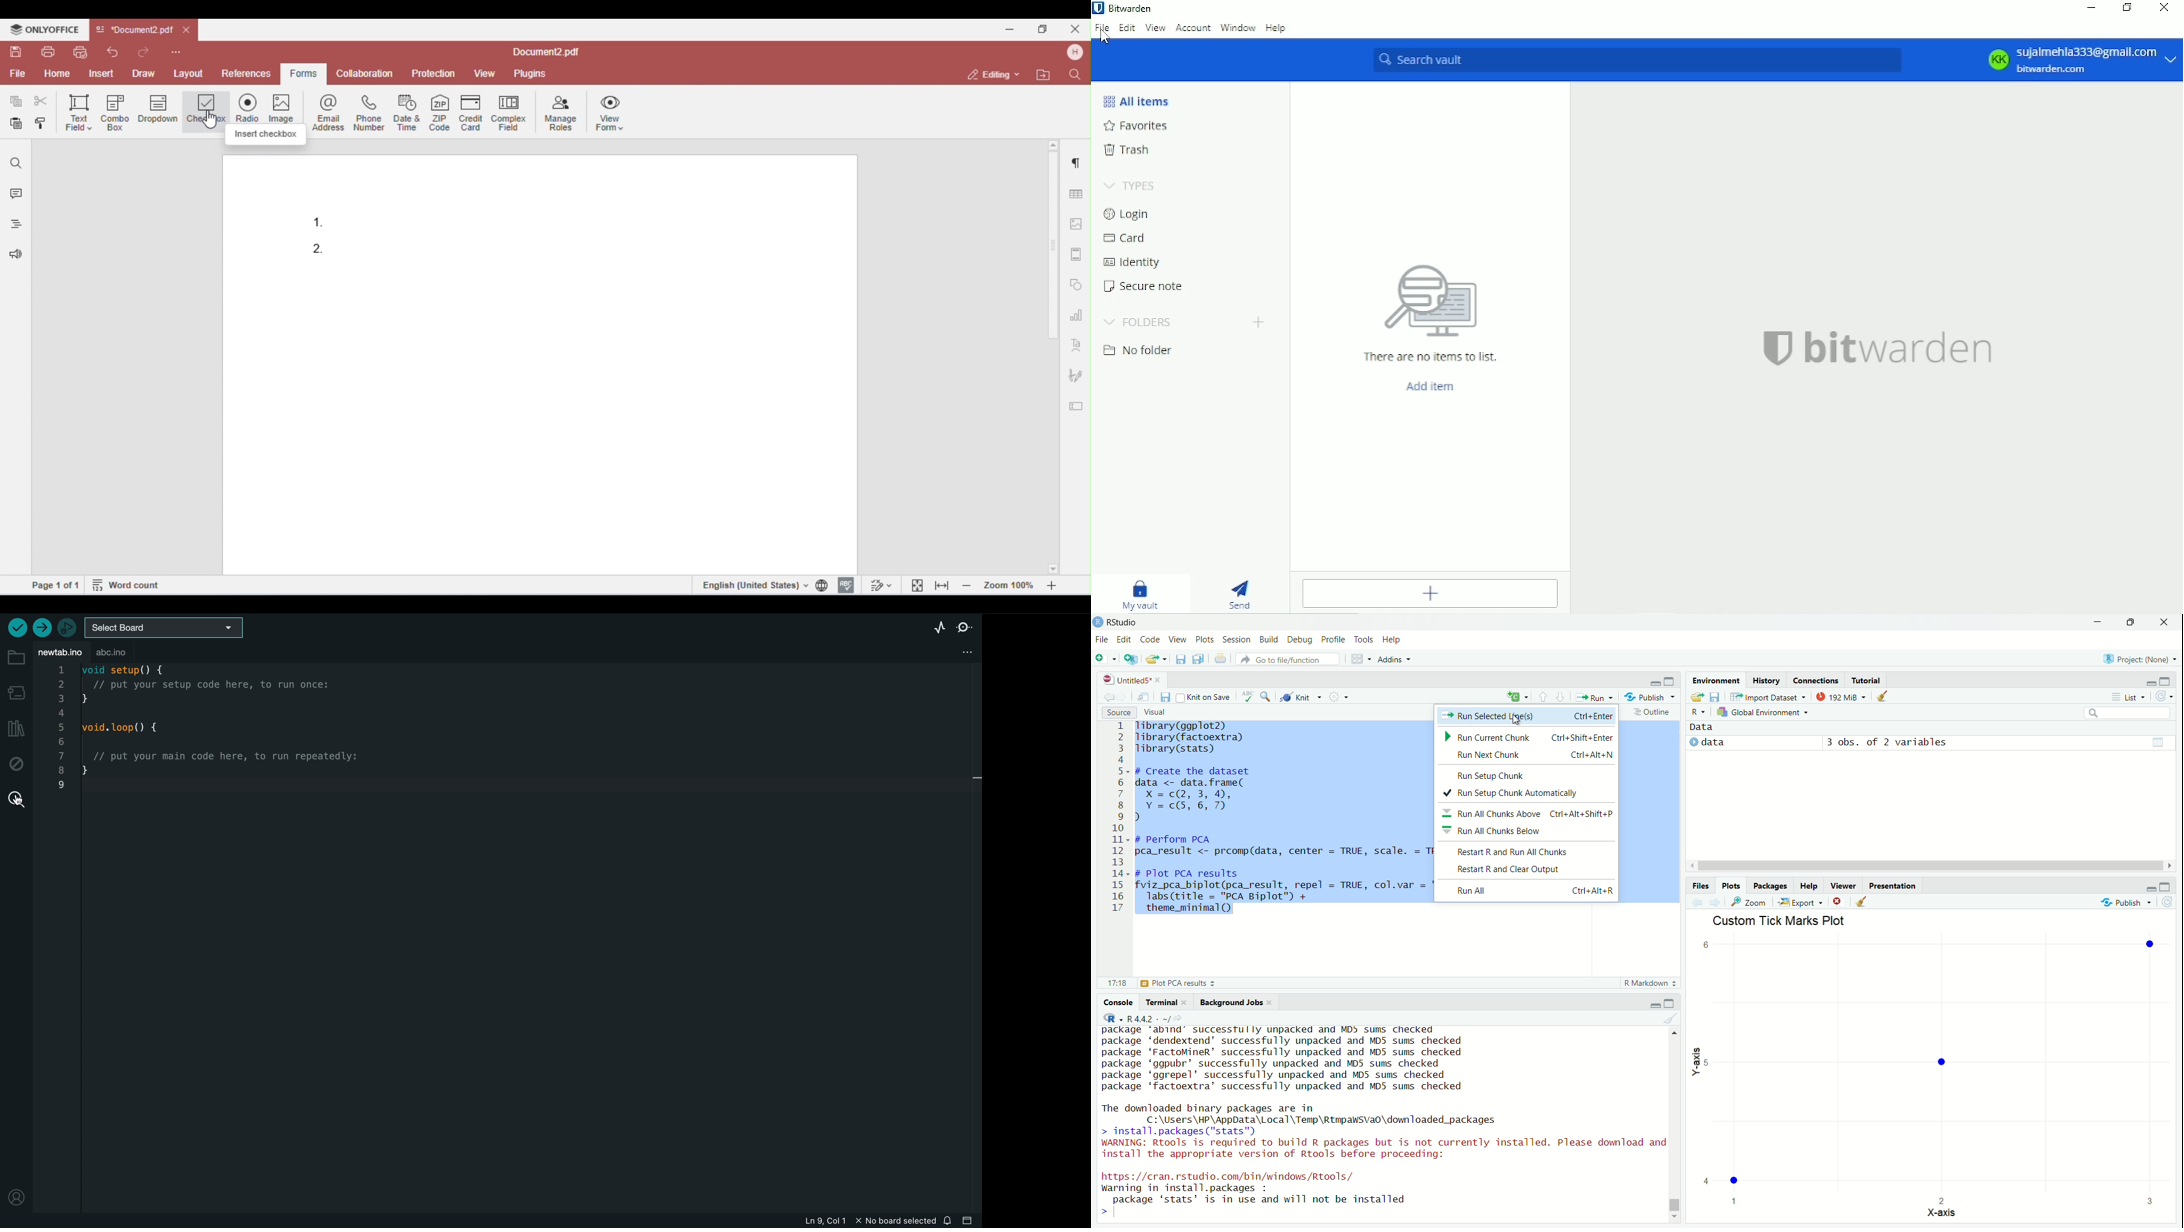 The width and height of the screenshot is (2184, 1232). What do you see at coordinates (1518, 720) in the screenshot?
I see `cursor` at bounding box center [1518, 720].